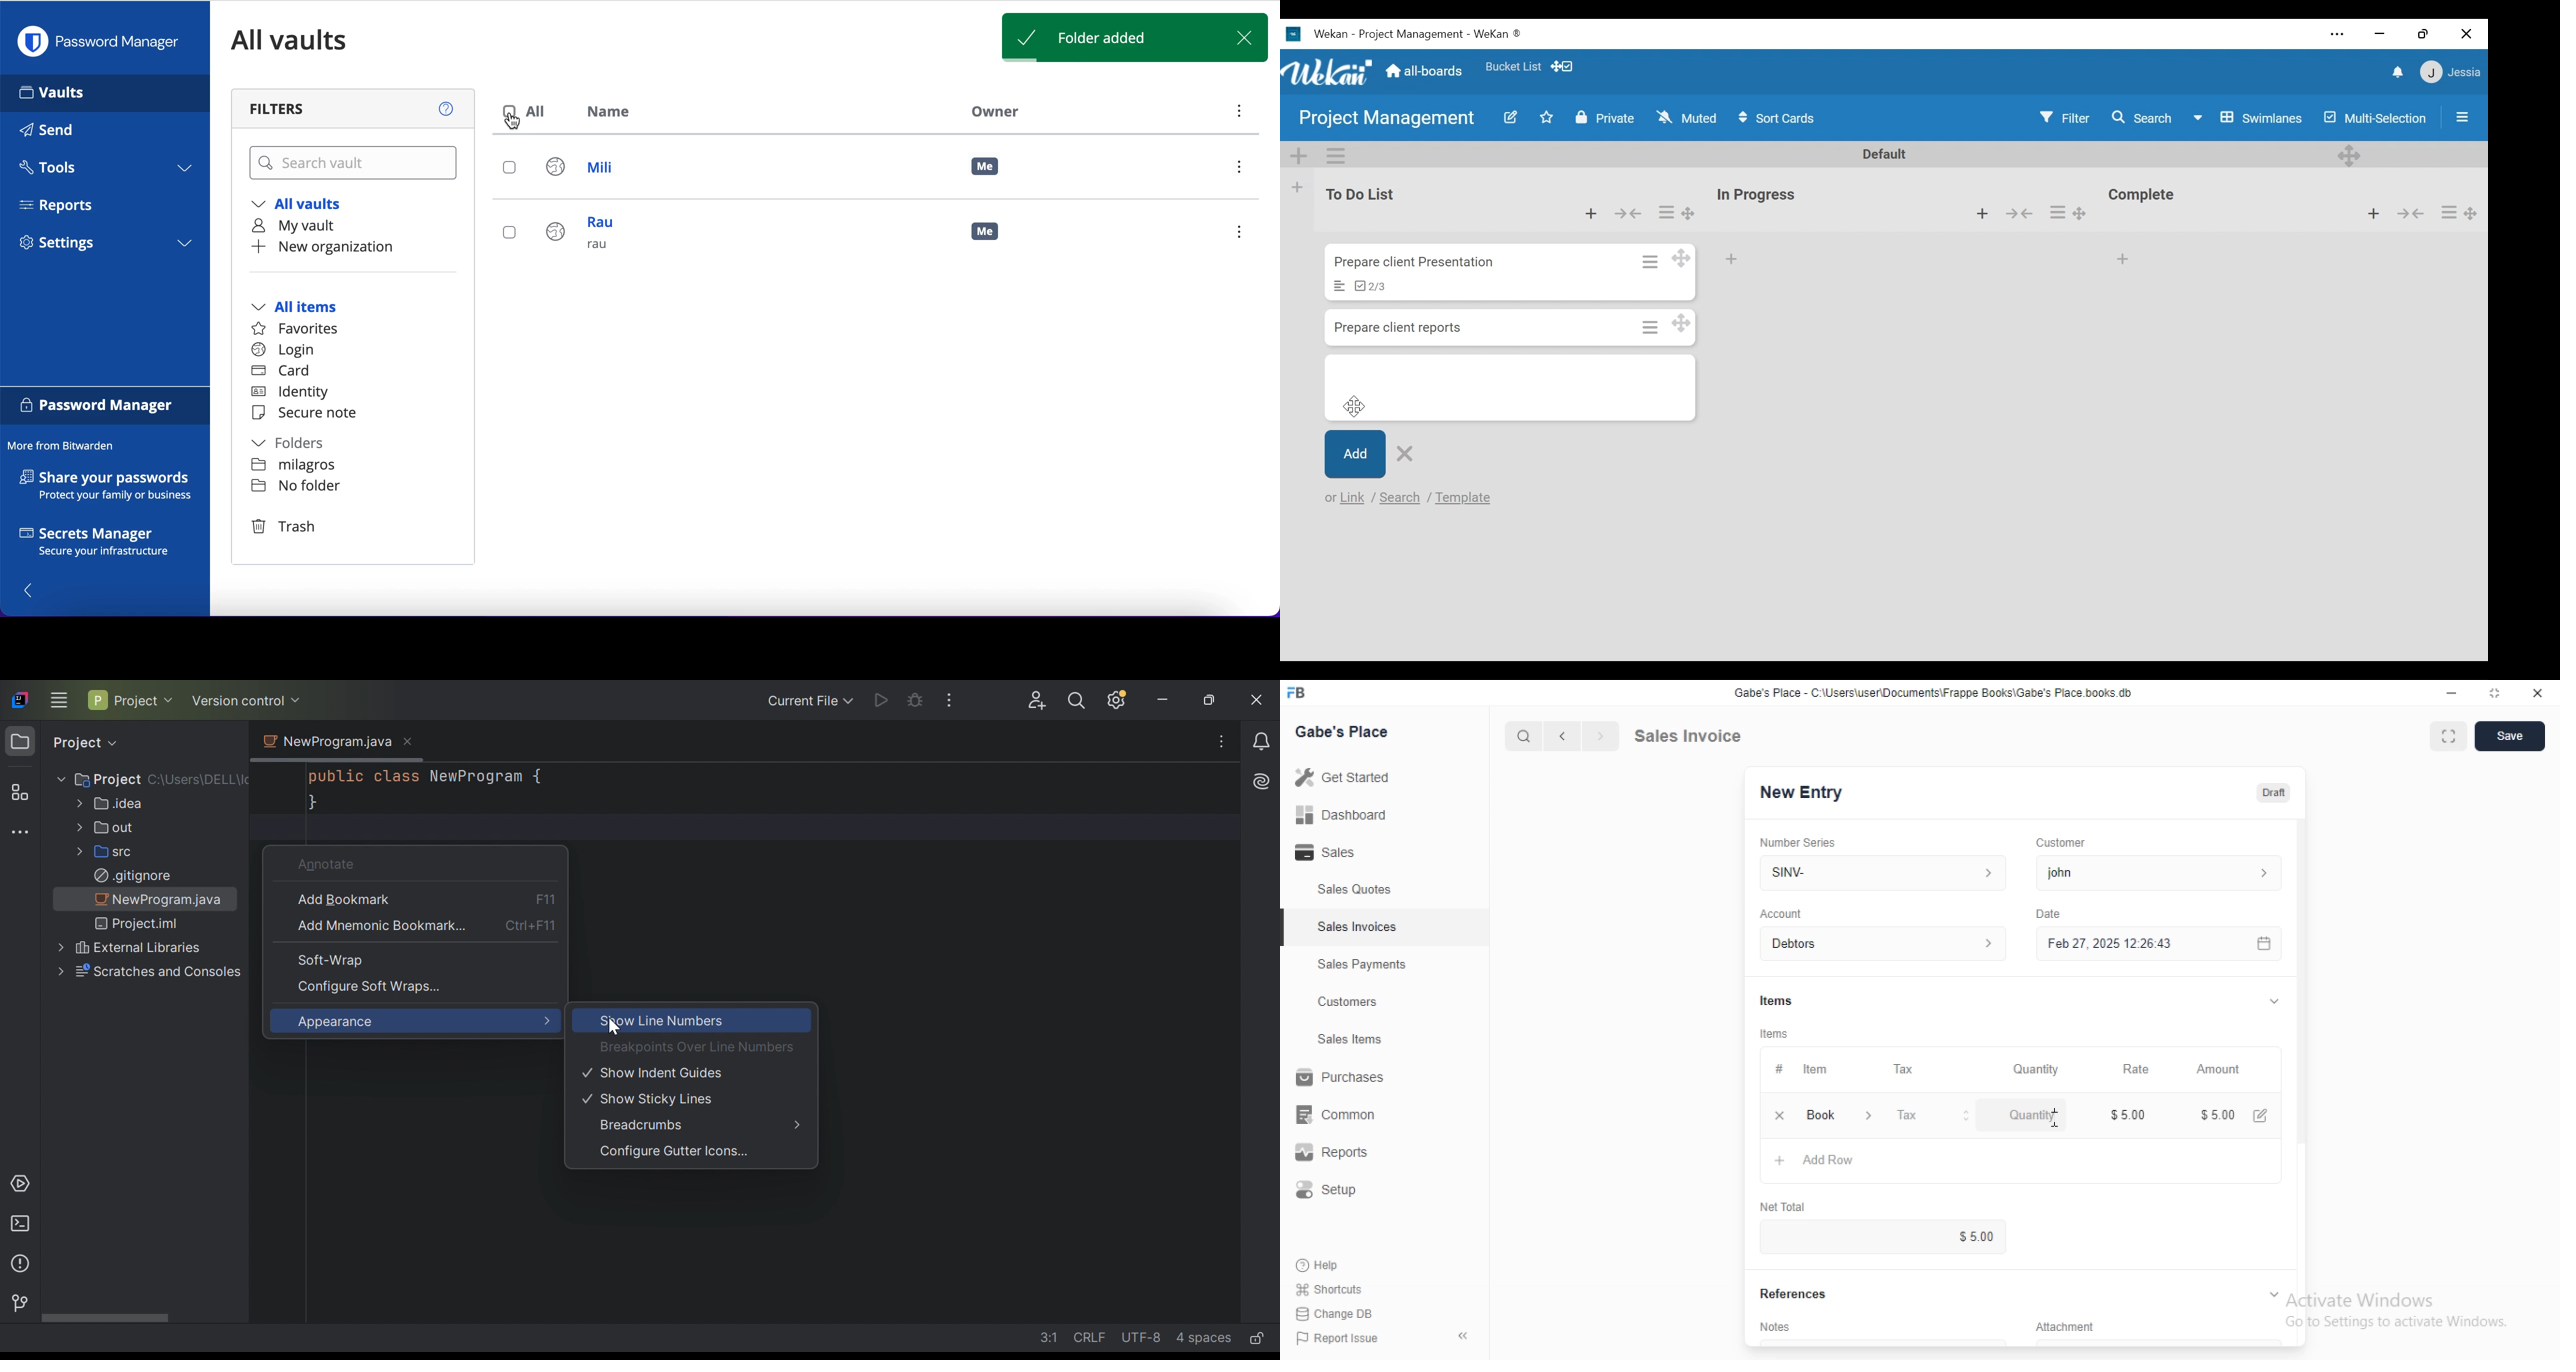  Describe the element at coordinates (1803, 793) in the screenshot. I see `New Entry` at that location.